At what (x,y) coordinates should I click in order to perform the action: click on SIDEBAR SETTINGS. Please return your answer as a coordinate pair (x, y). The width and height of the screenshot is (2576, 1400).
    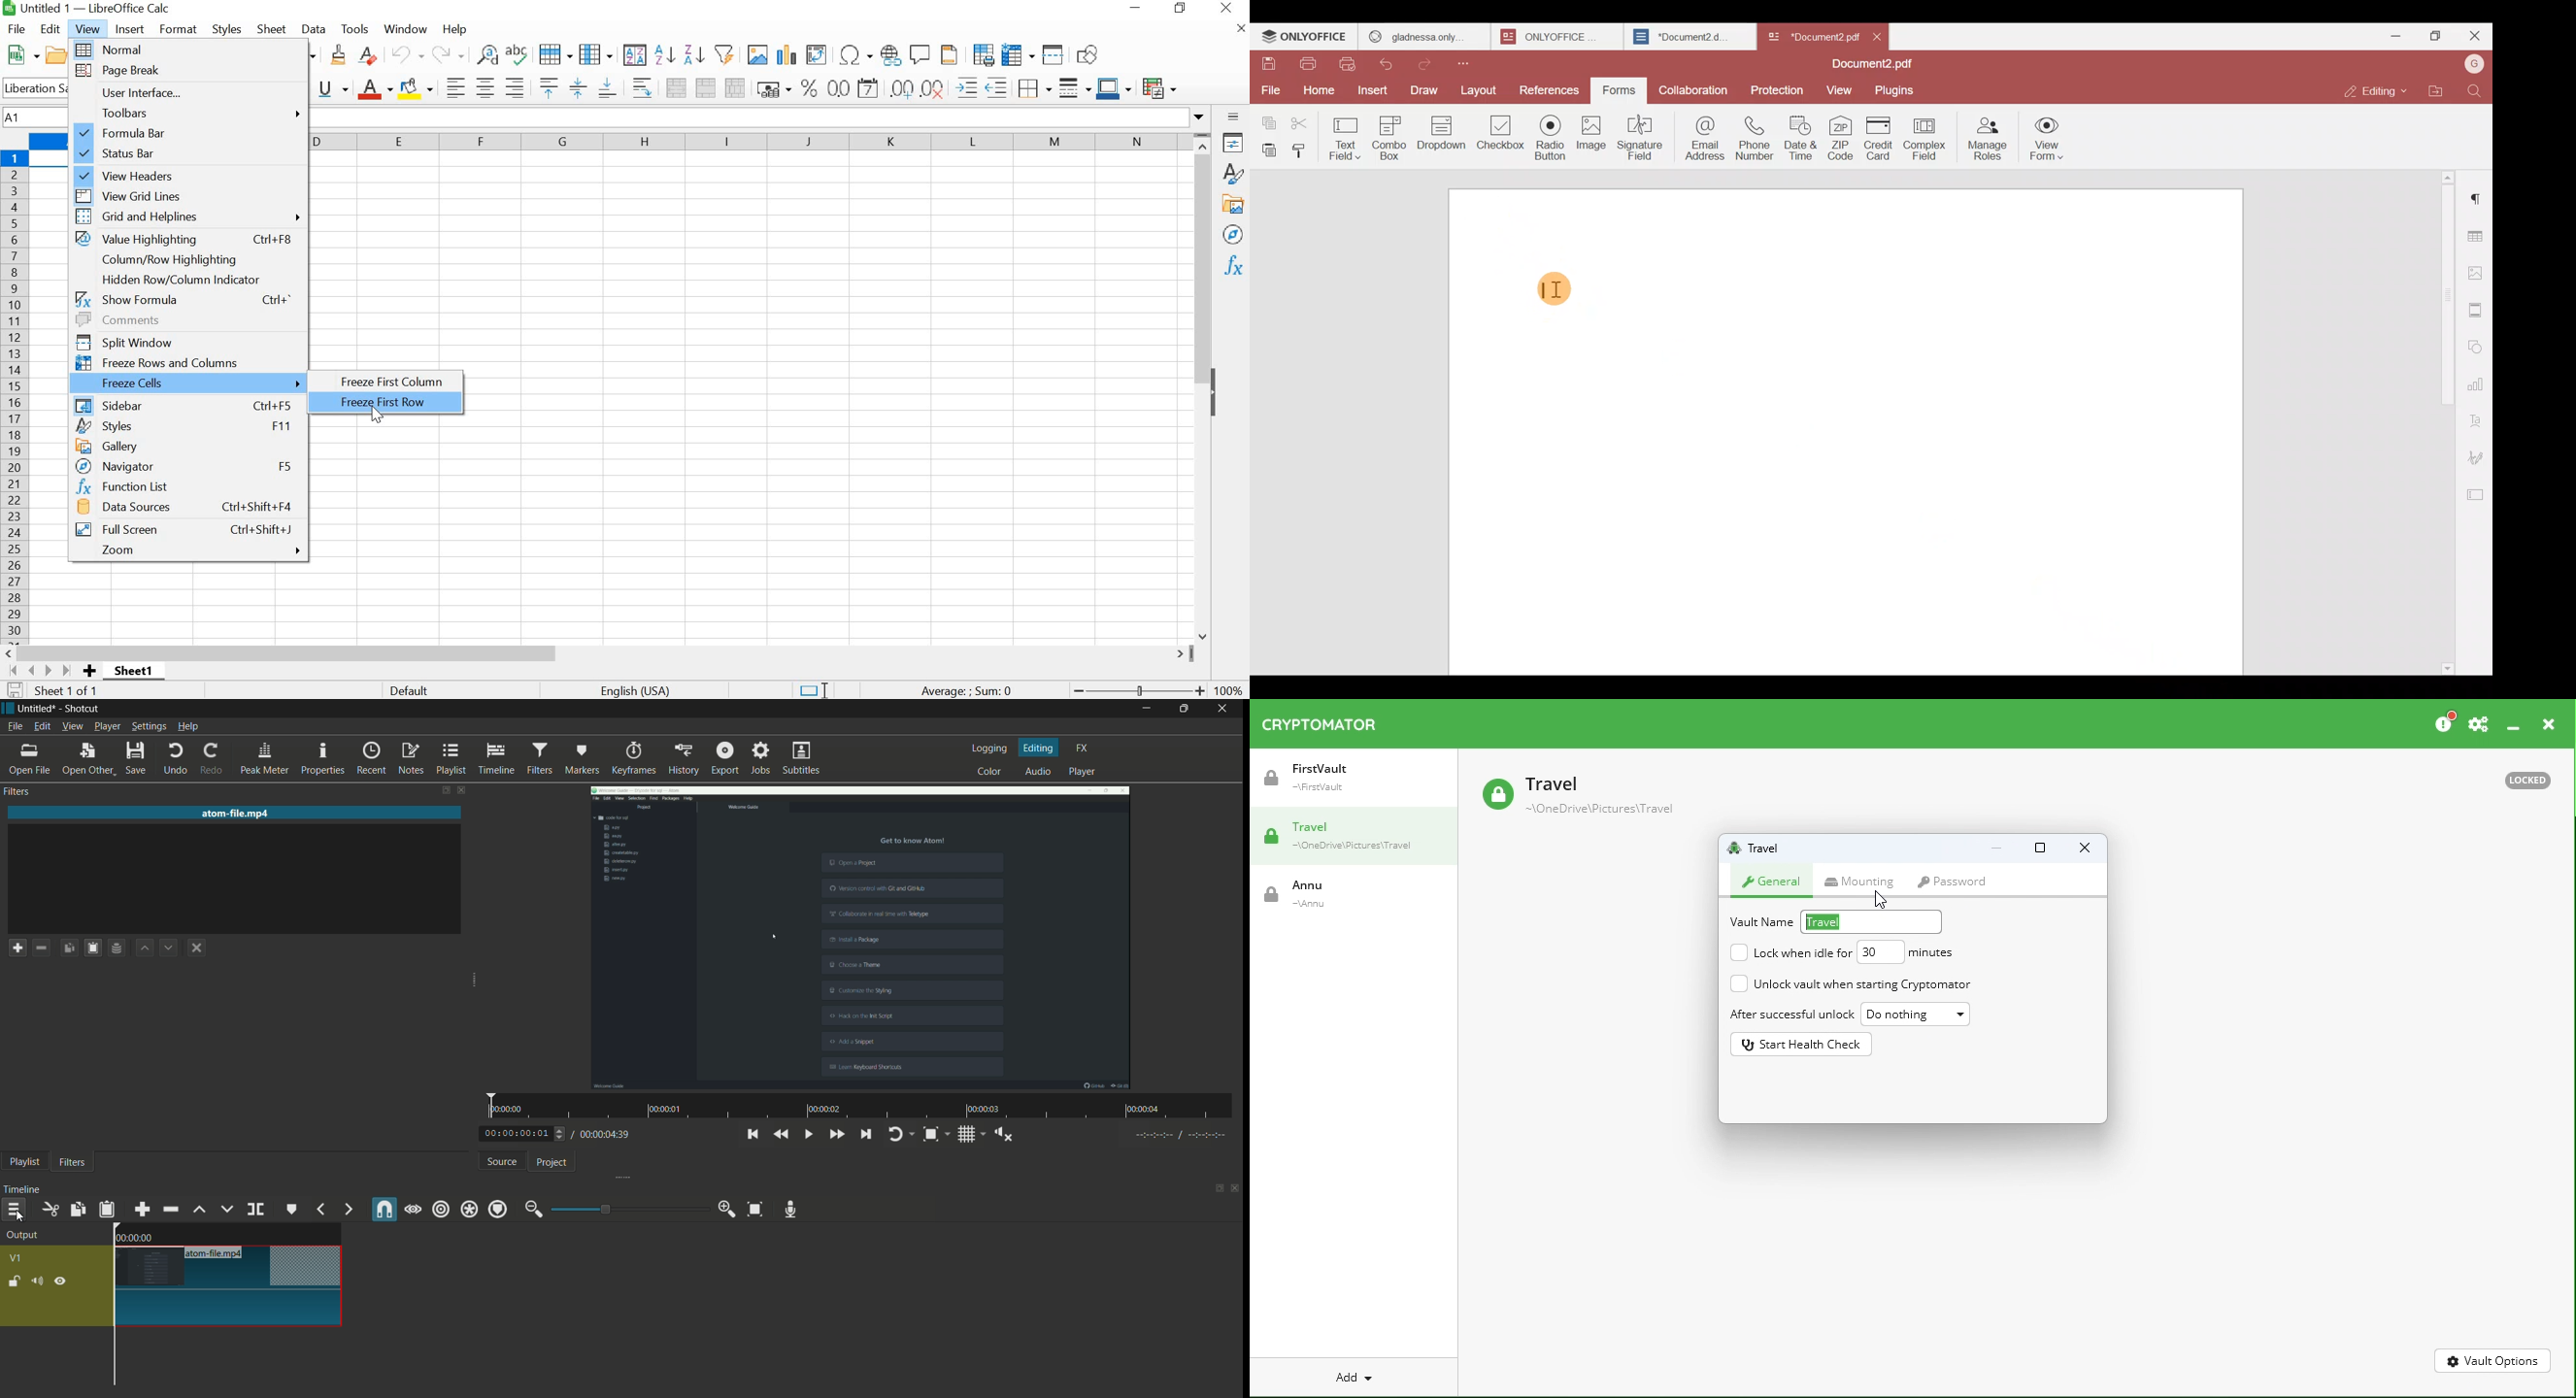
    Looking at the image, I should click on (1234, 117).